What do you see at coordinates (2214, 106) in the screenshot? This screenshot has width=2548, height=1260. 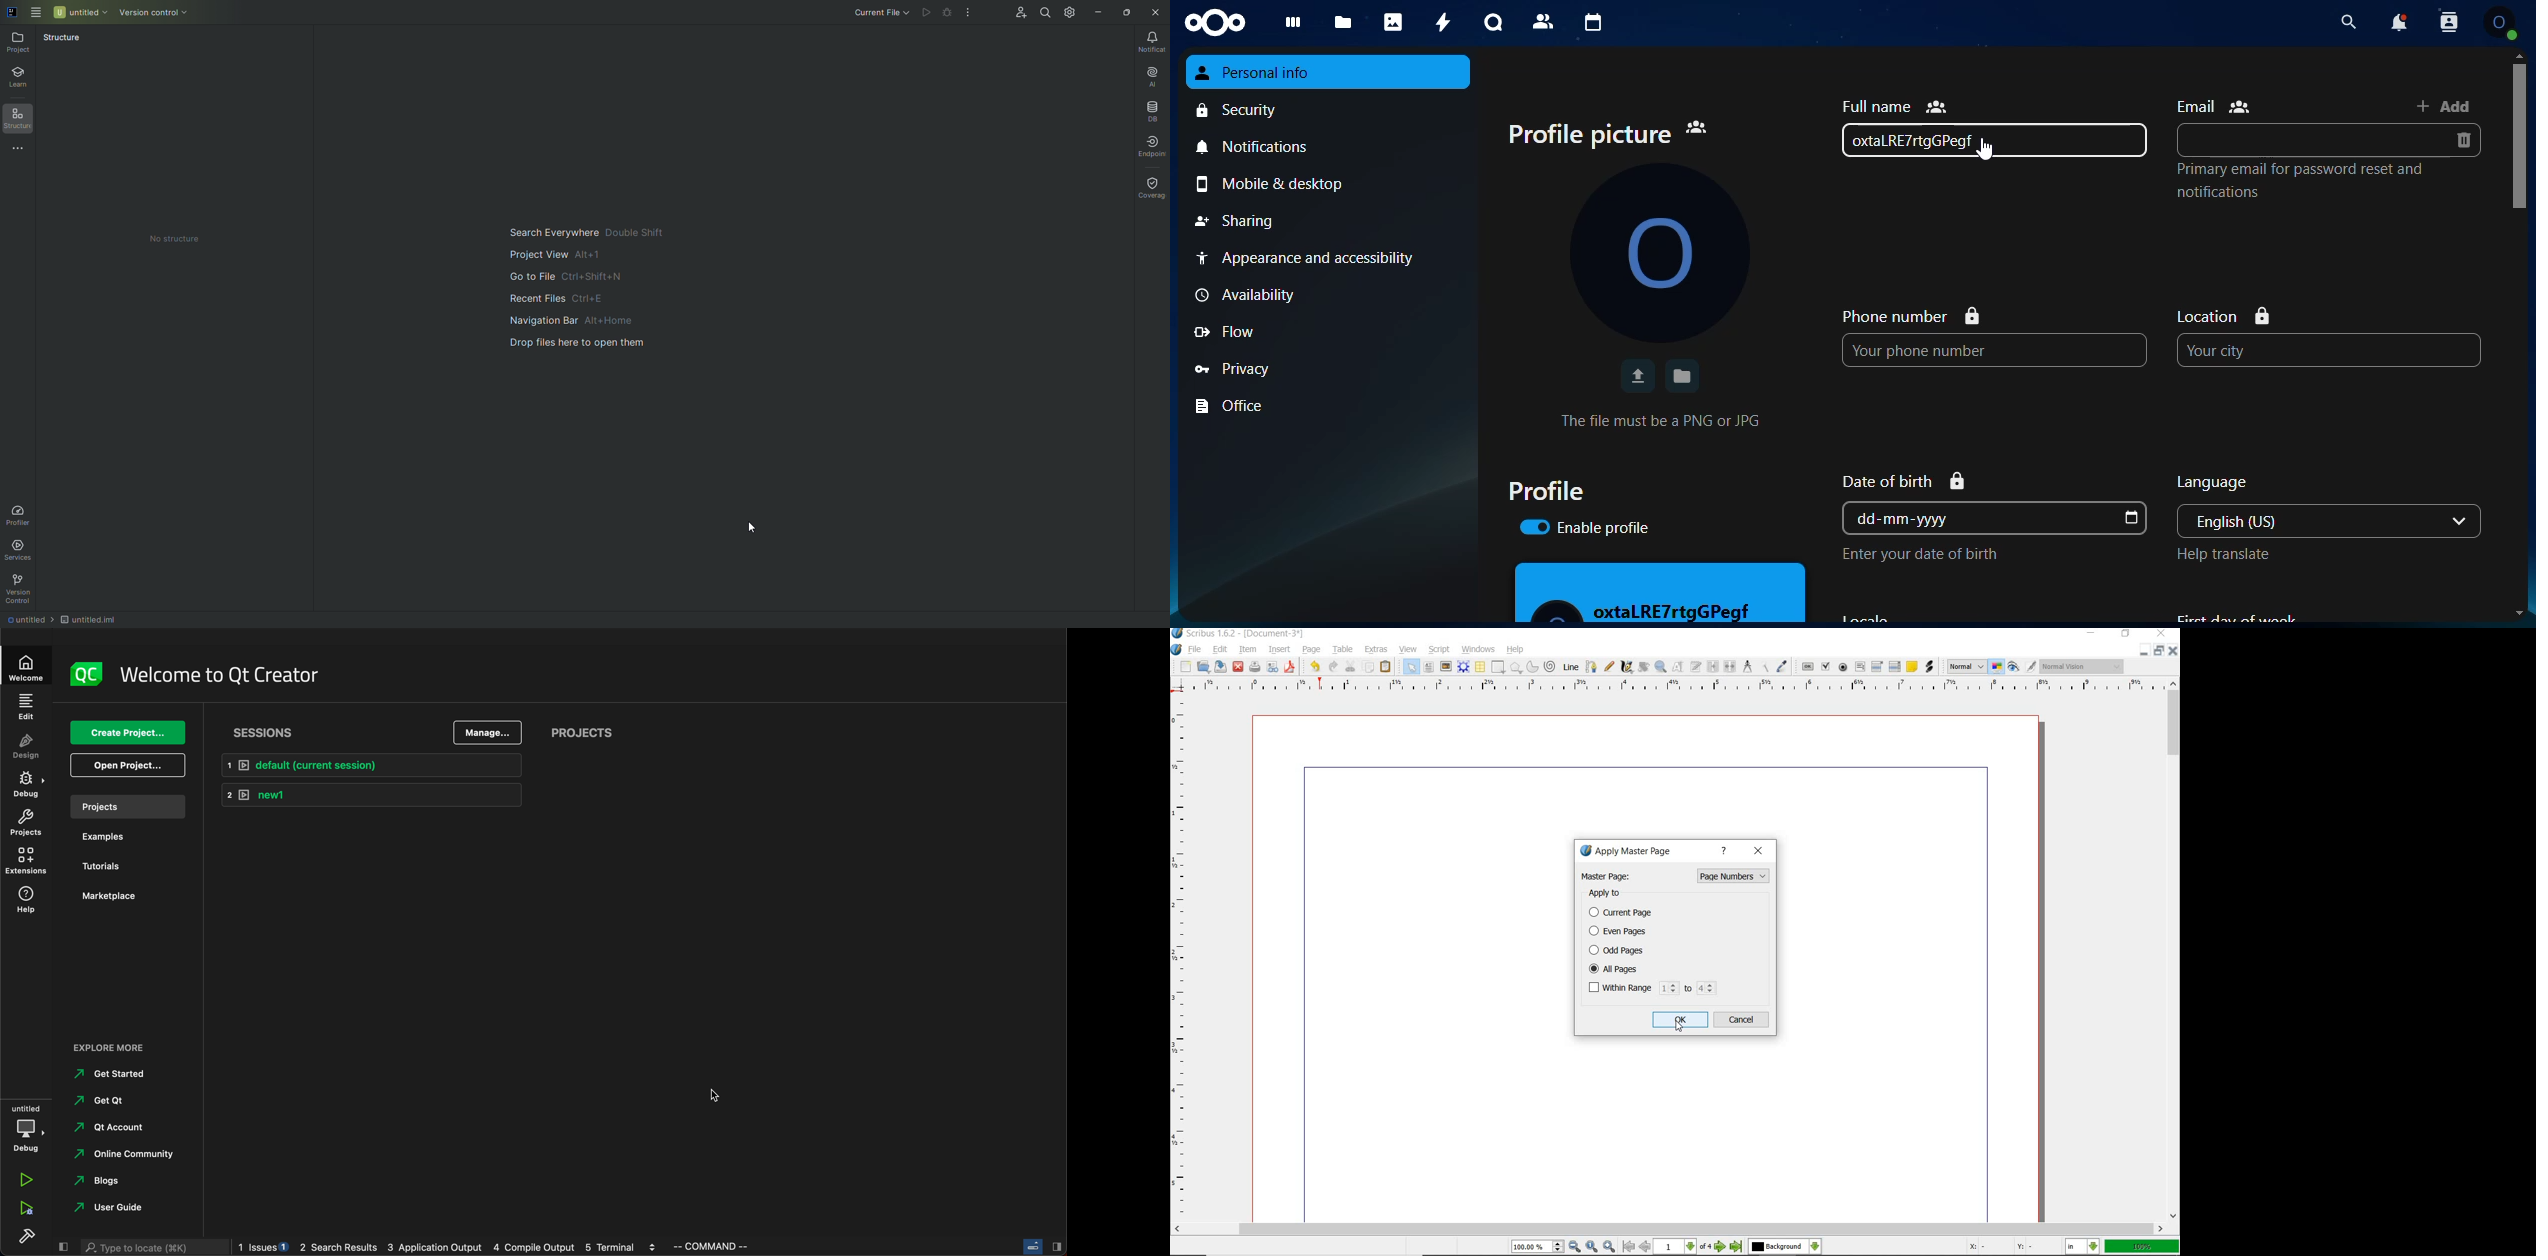 I see `email` at bounding box center [2214, 106].